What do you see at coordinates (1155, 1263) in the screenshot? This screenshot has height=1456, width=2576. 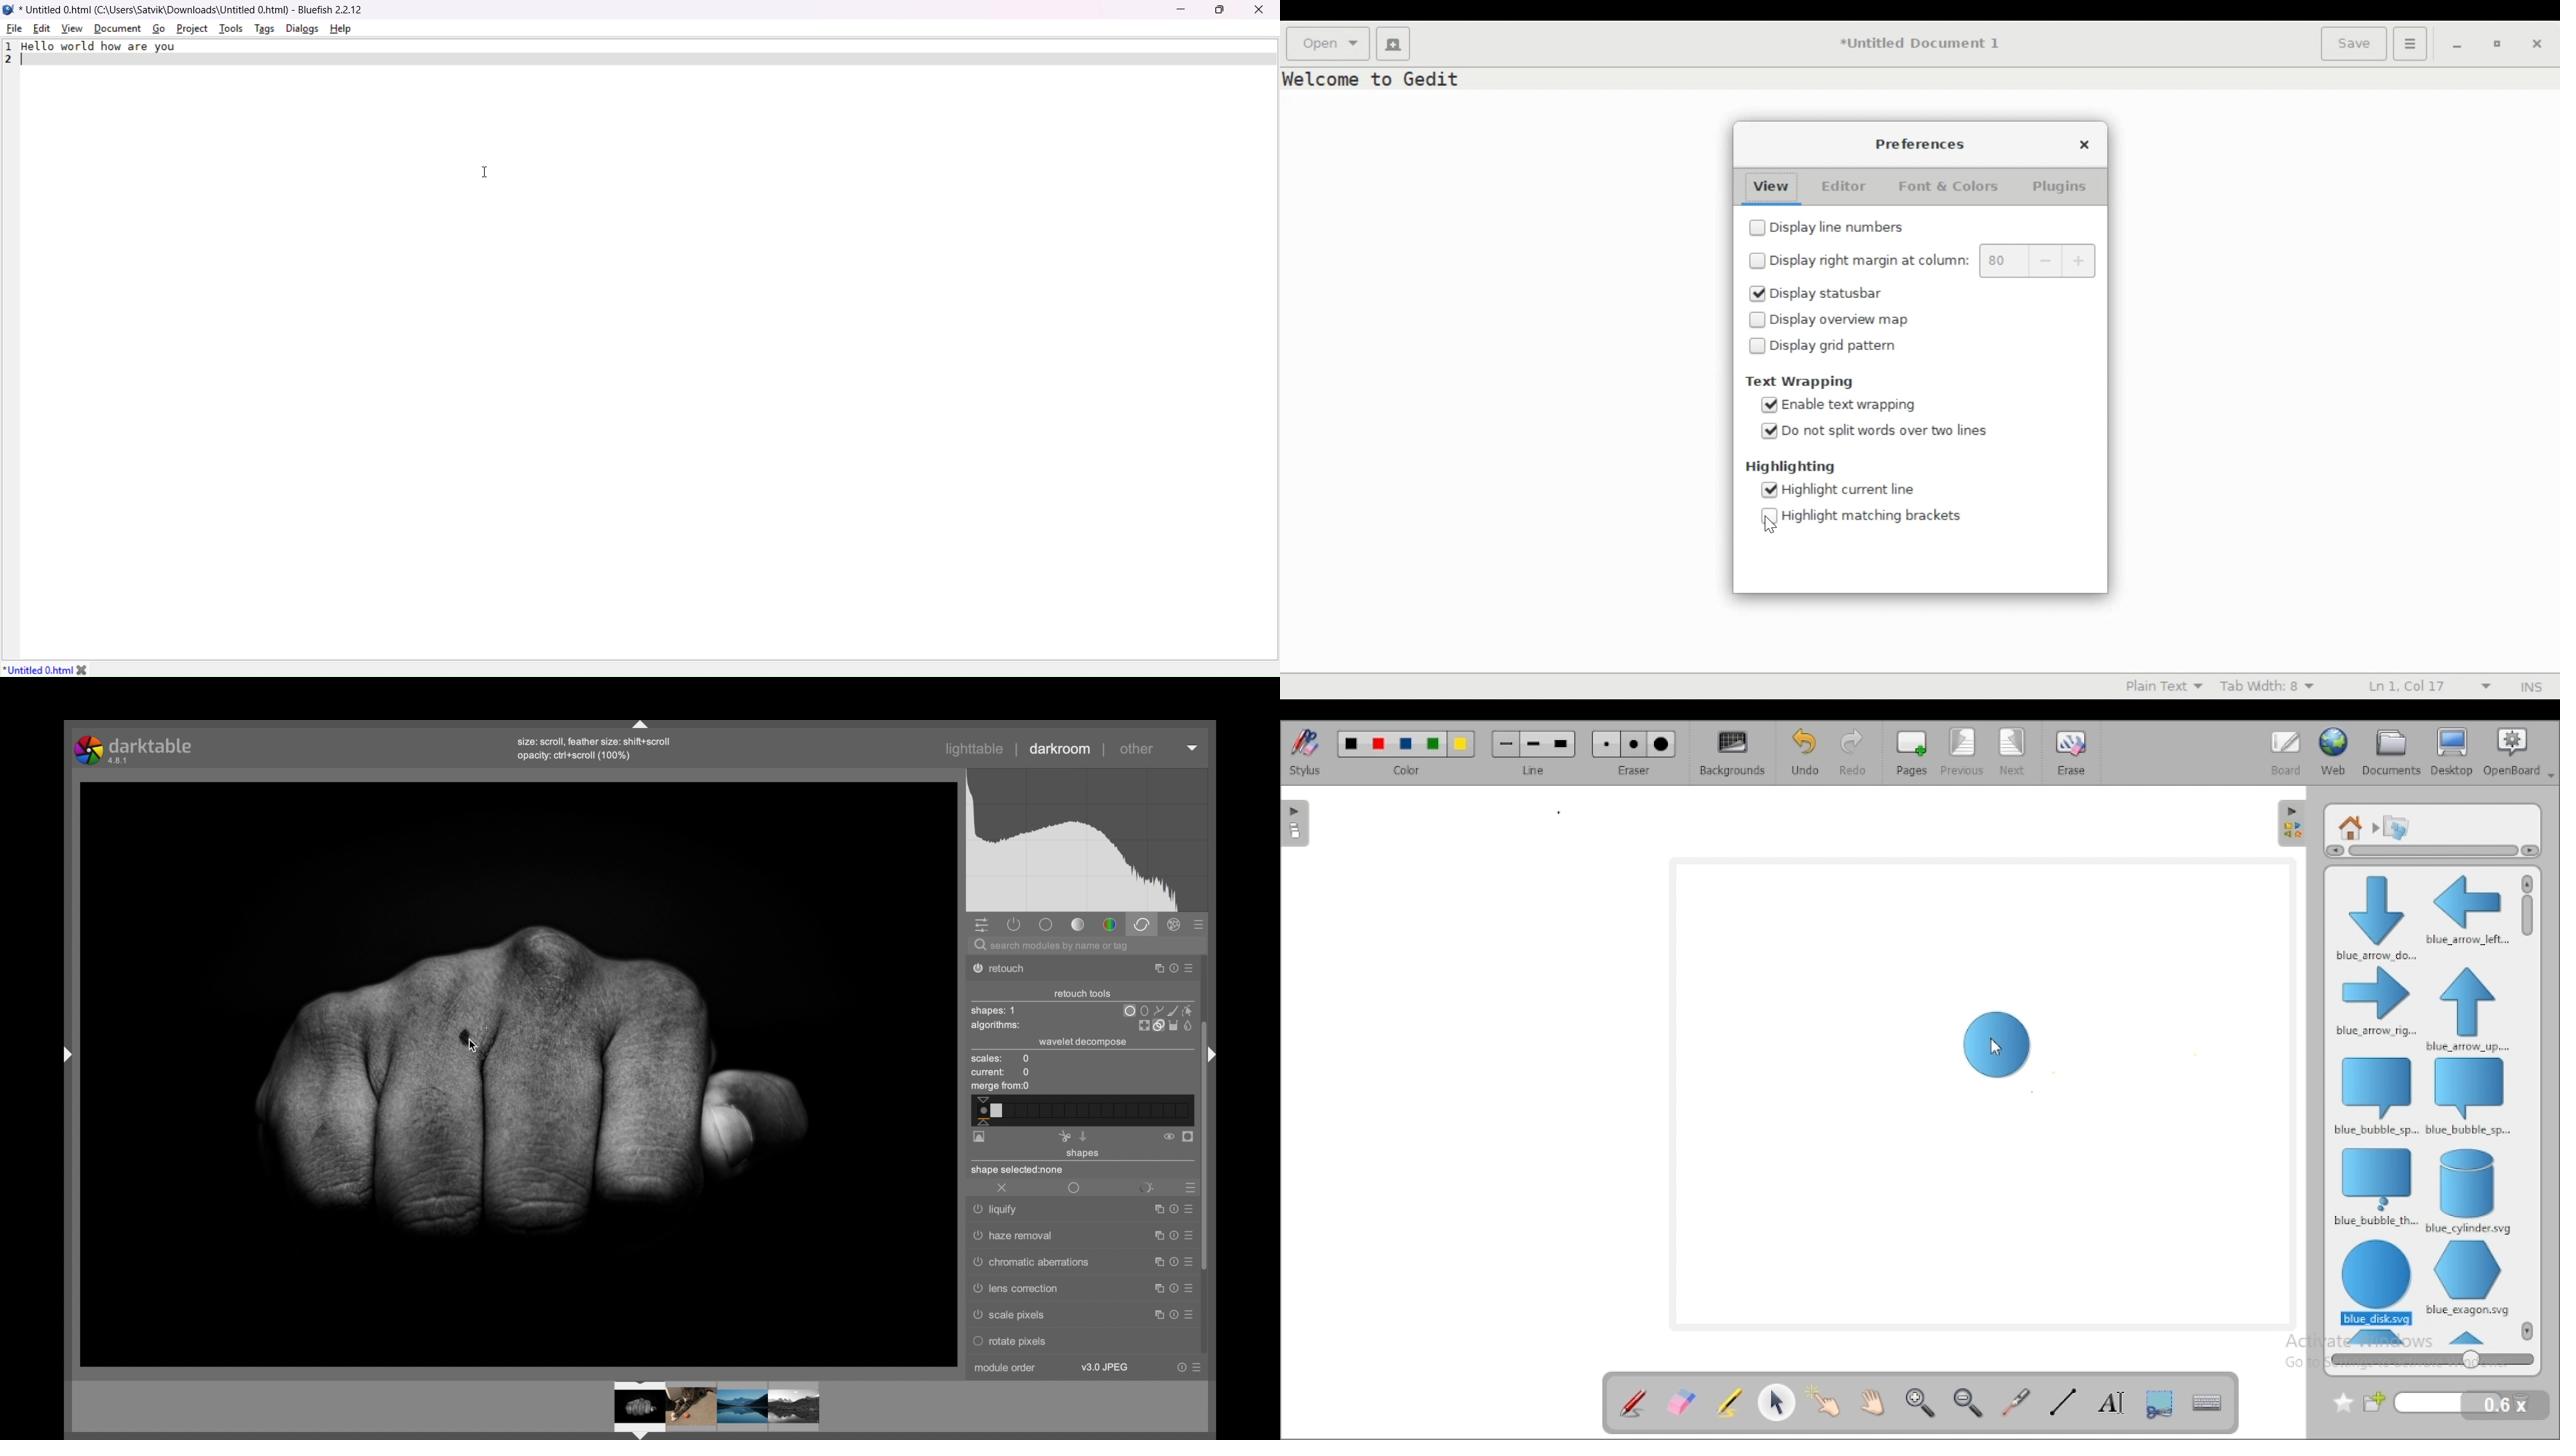 I see `maximize` at bounding box center [1155, 1263].